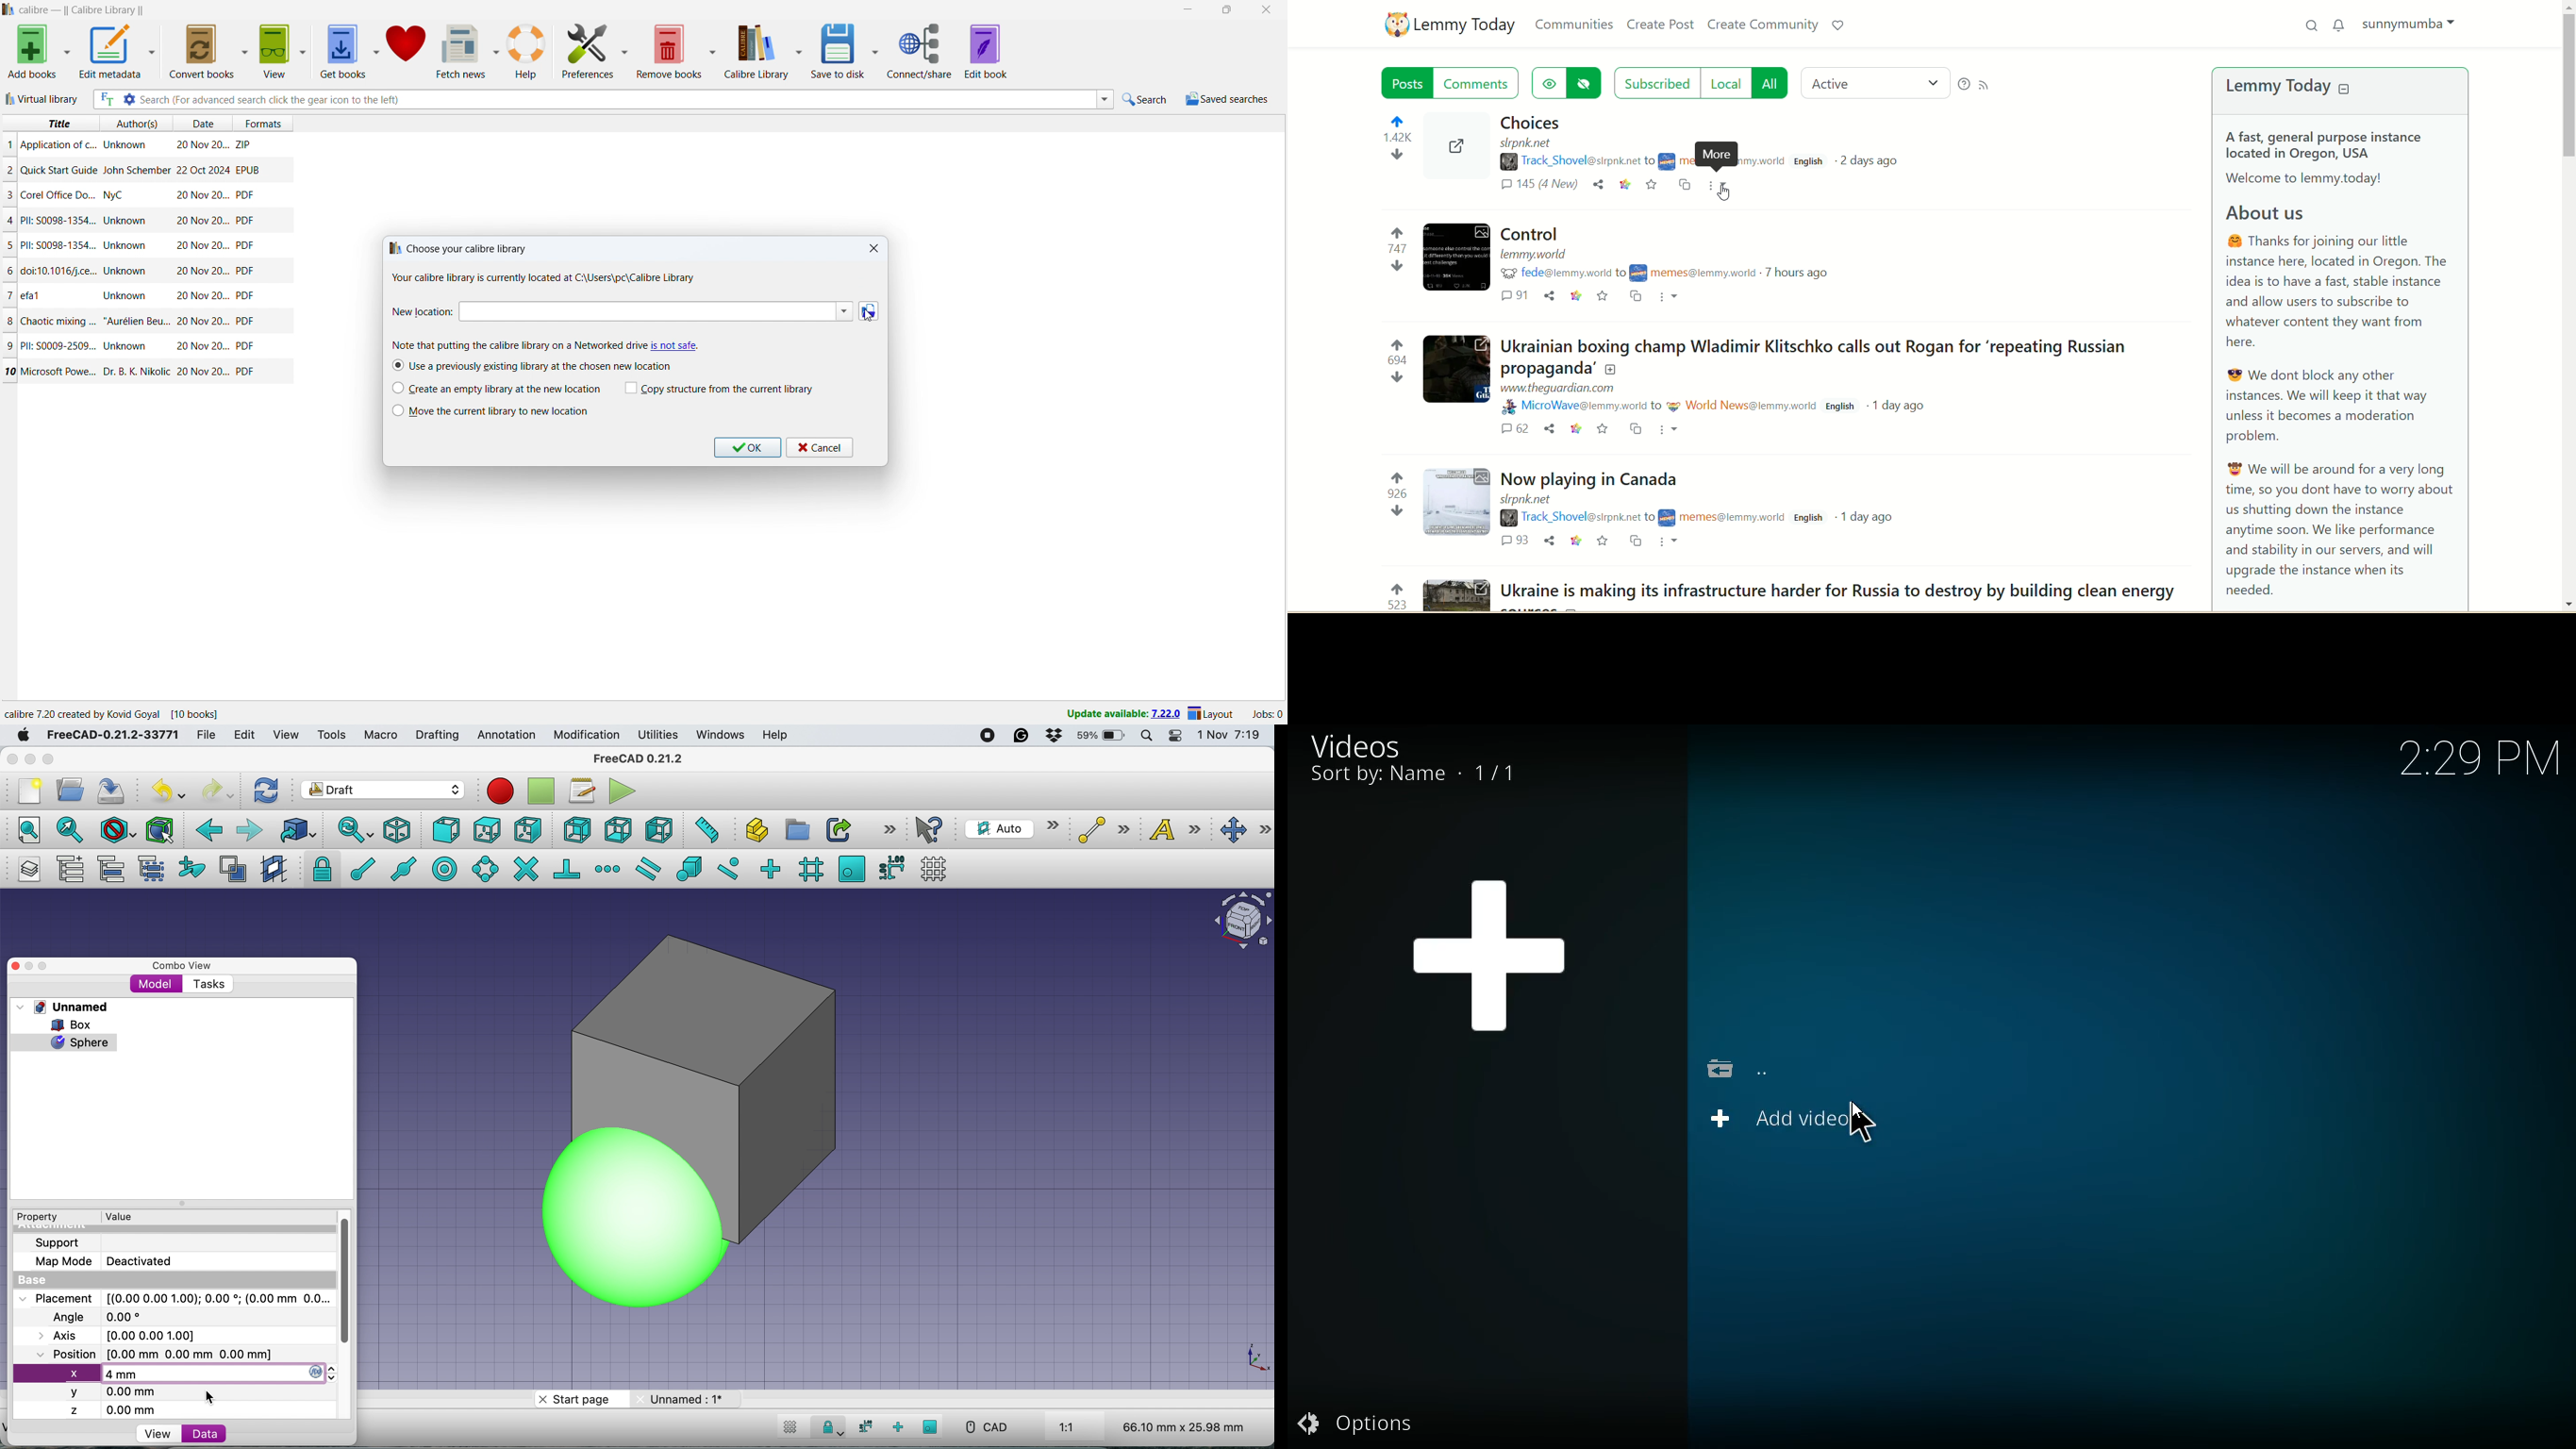 This screenshot has width=2576, height=1456. Describe the element at coordinates (401, 830) in the screenshot. I see `isometric` at that location.